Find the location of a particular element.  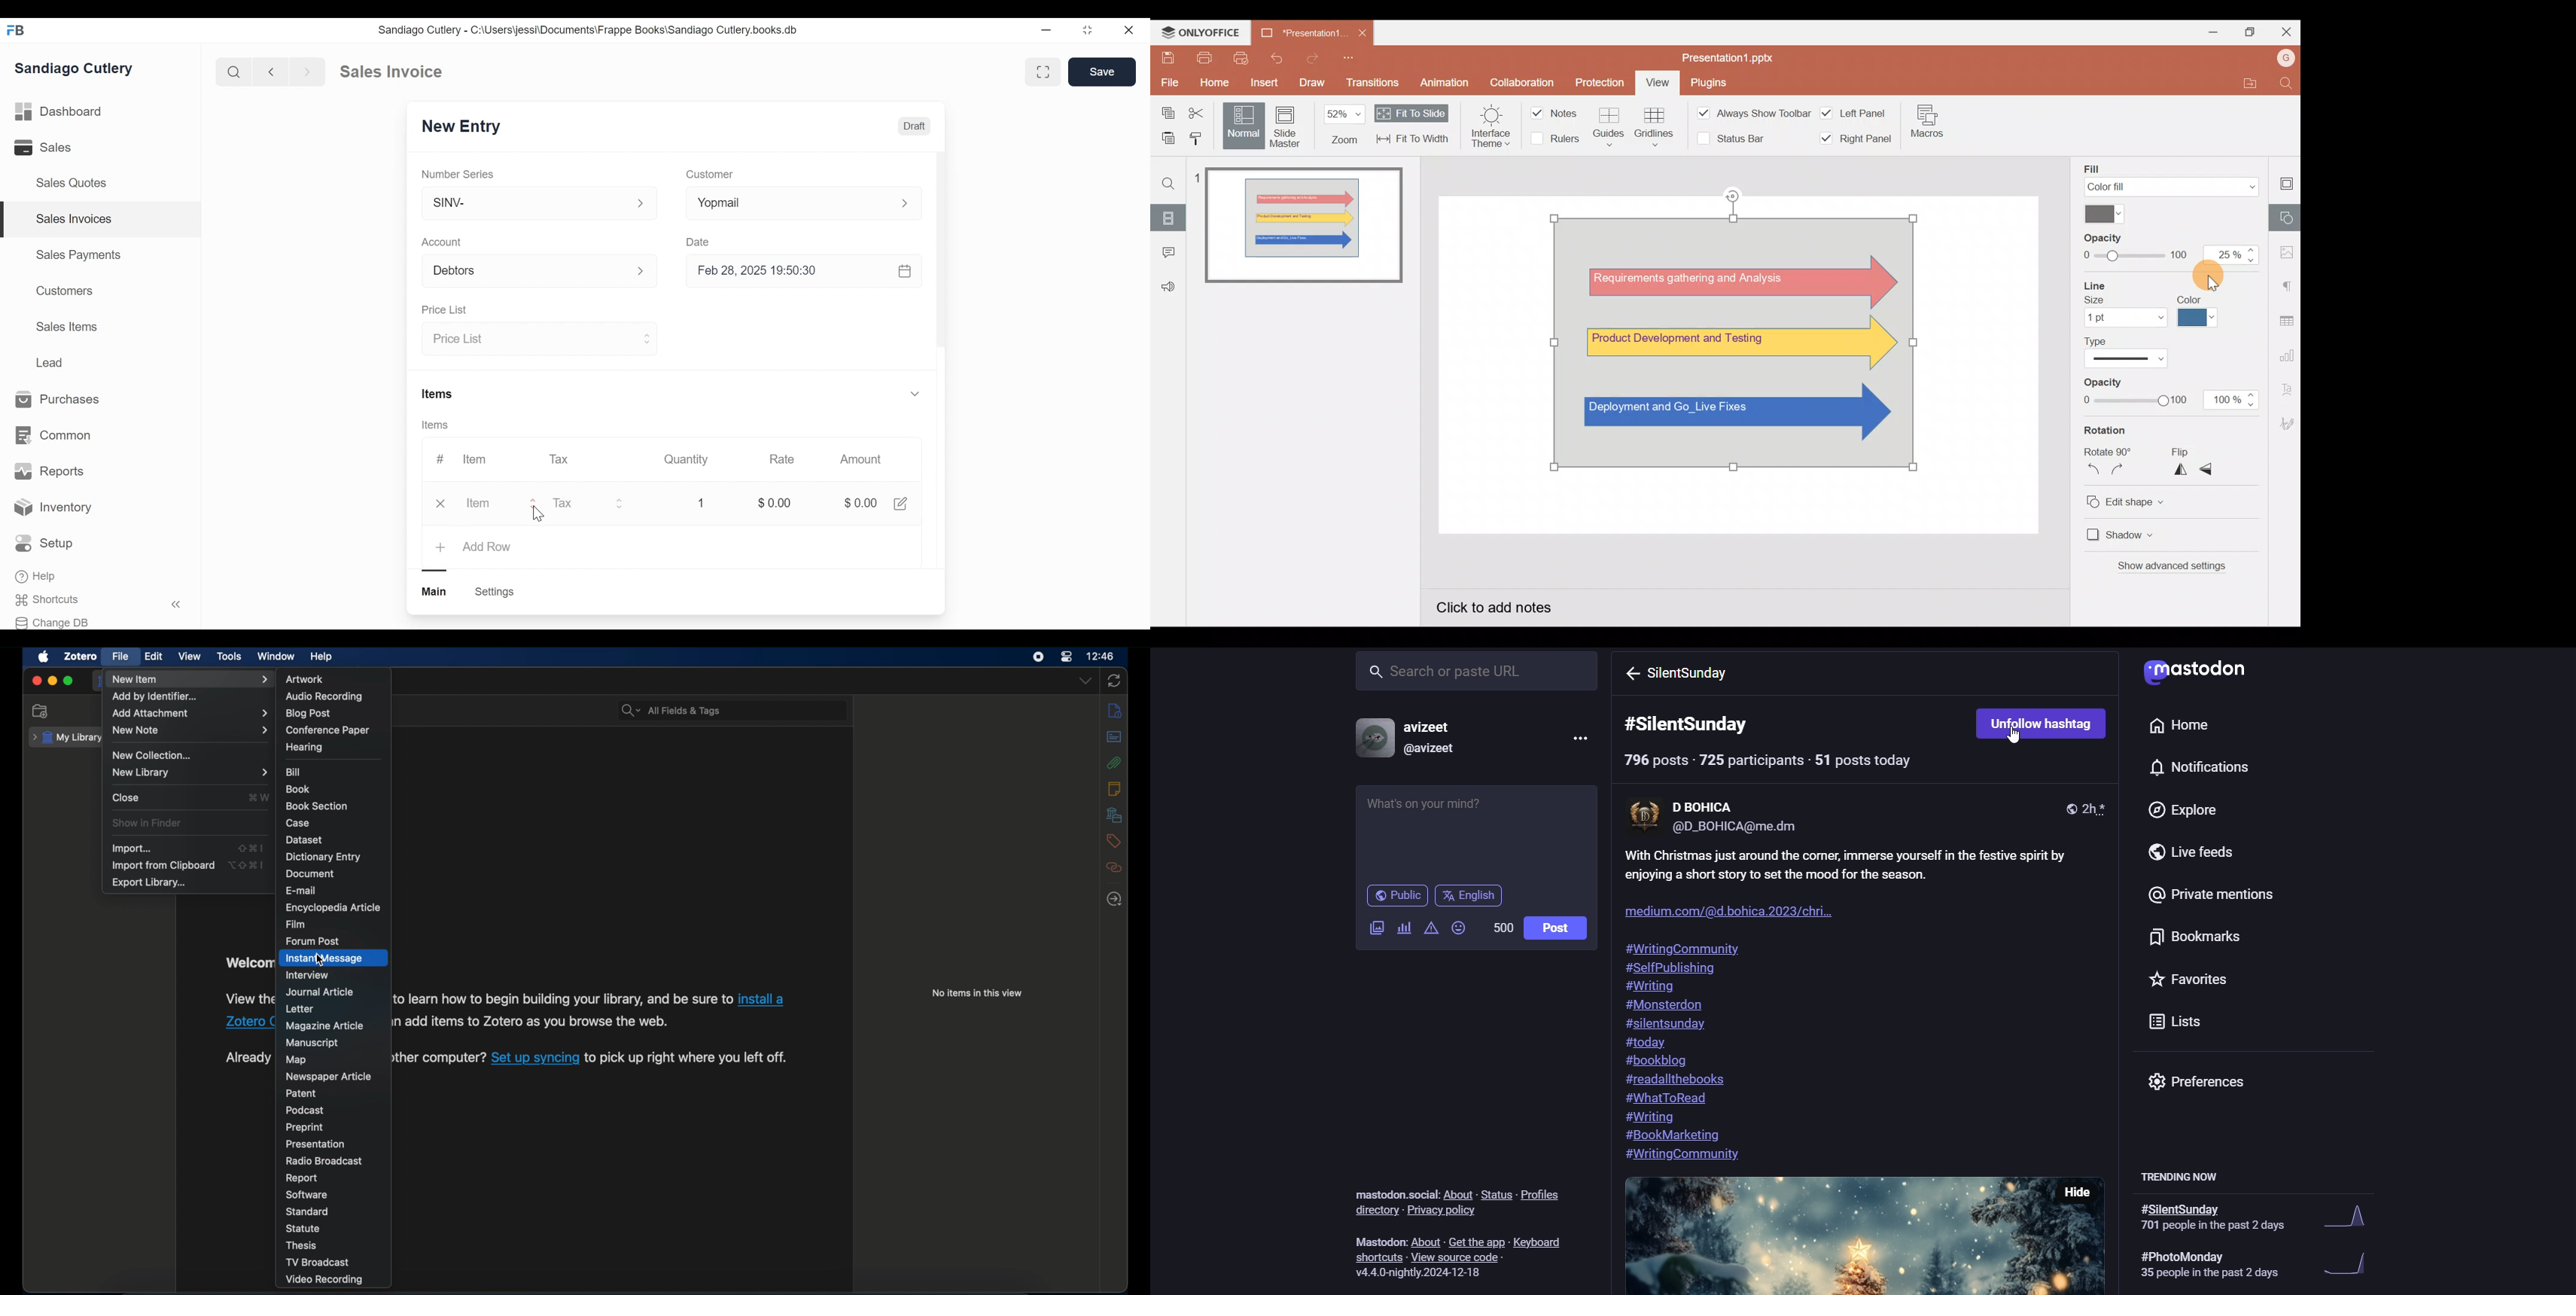

Flip vertically is located at coordinates (2211, 469).